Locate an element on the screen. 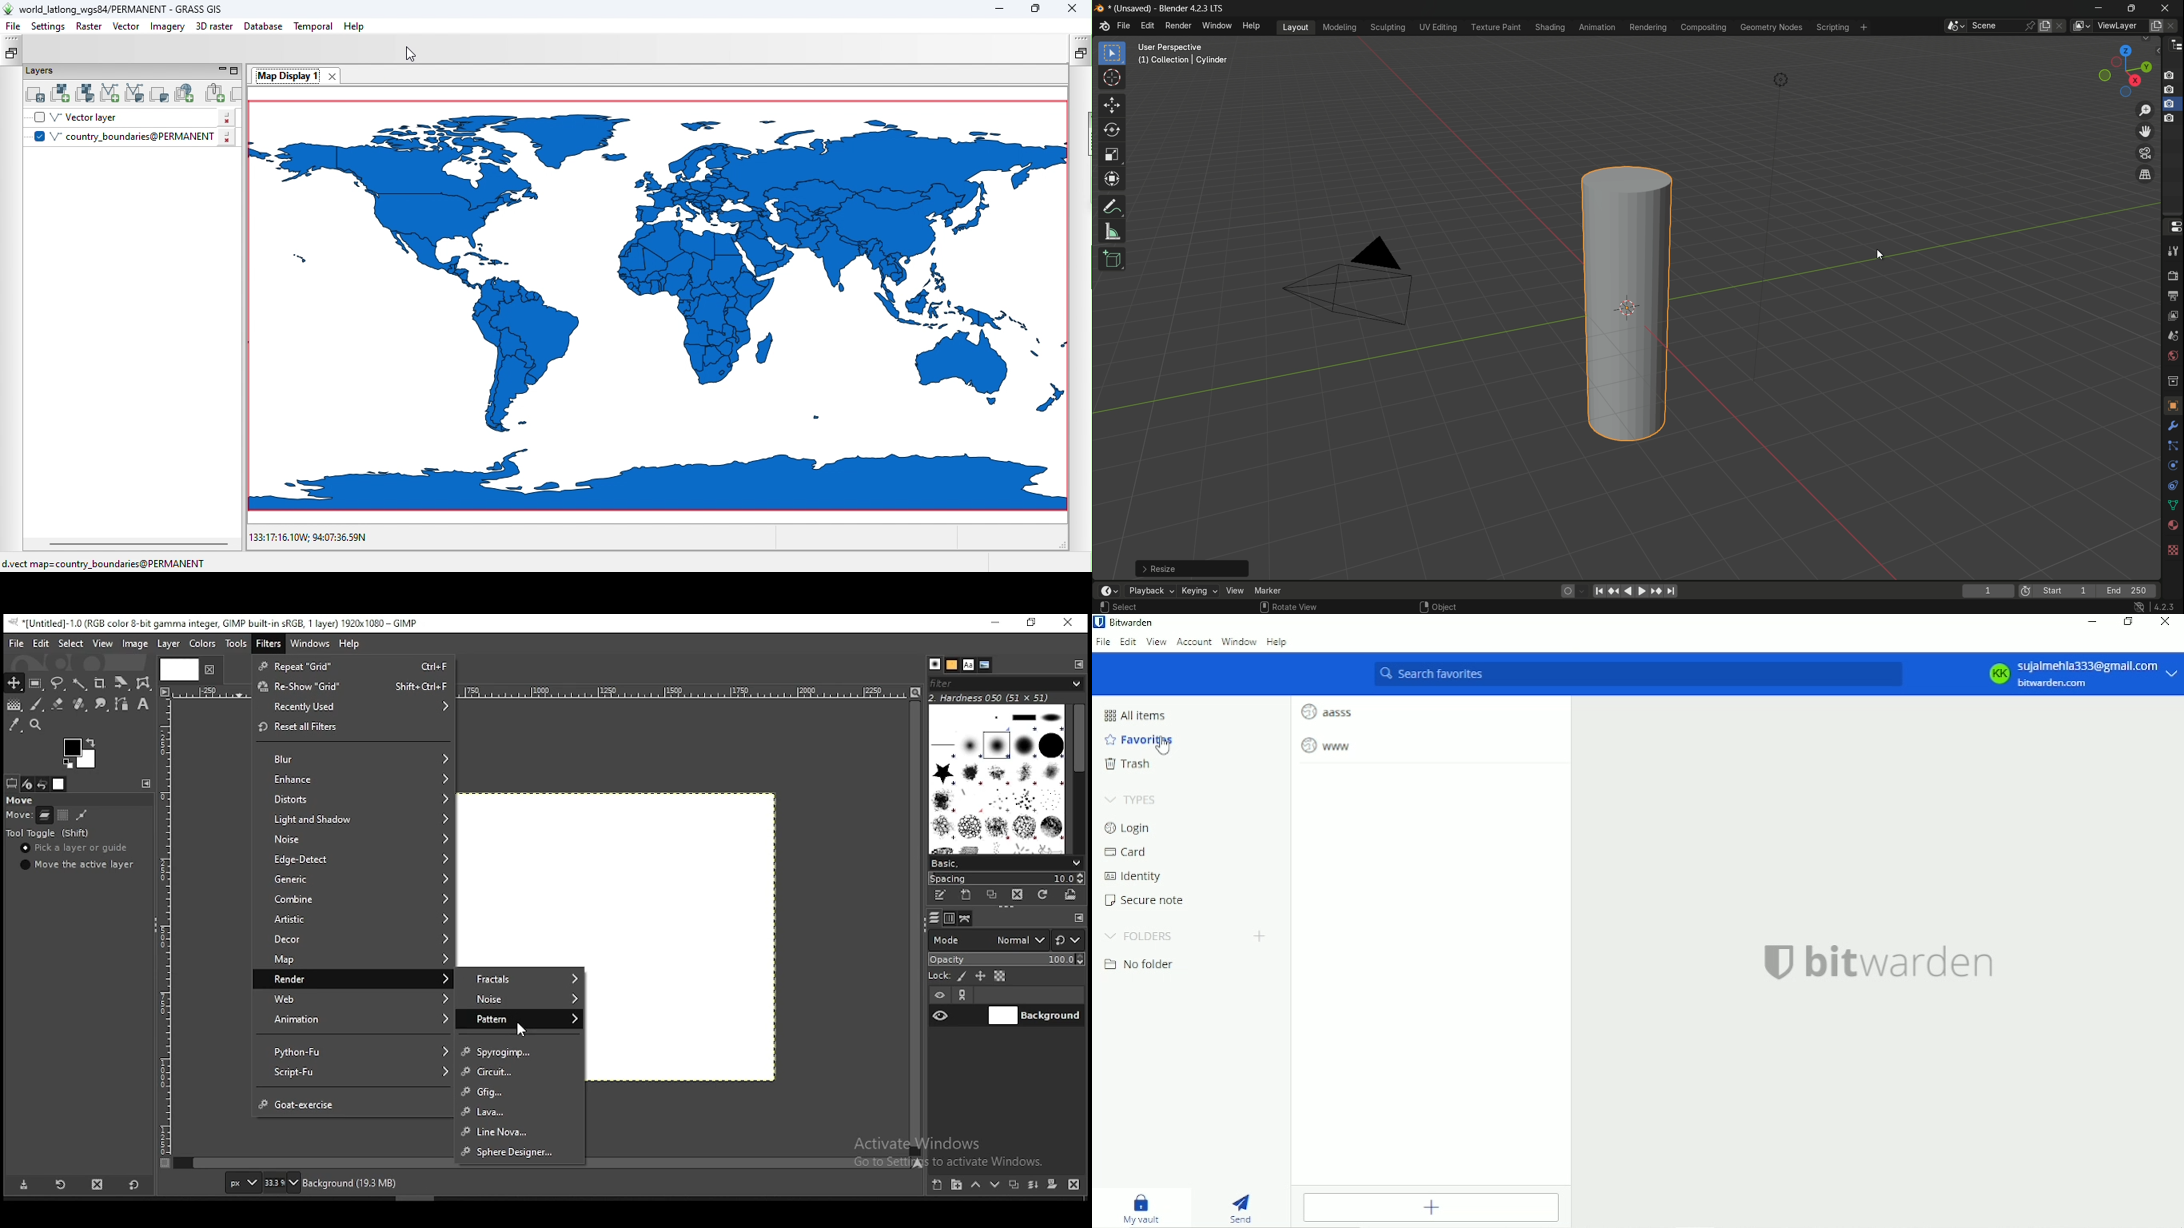 This screenshot has height=1232, width=2184. Folders is located at coordinates (1141, 934).